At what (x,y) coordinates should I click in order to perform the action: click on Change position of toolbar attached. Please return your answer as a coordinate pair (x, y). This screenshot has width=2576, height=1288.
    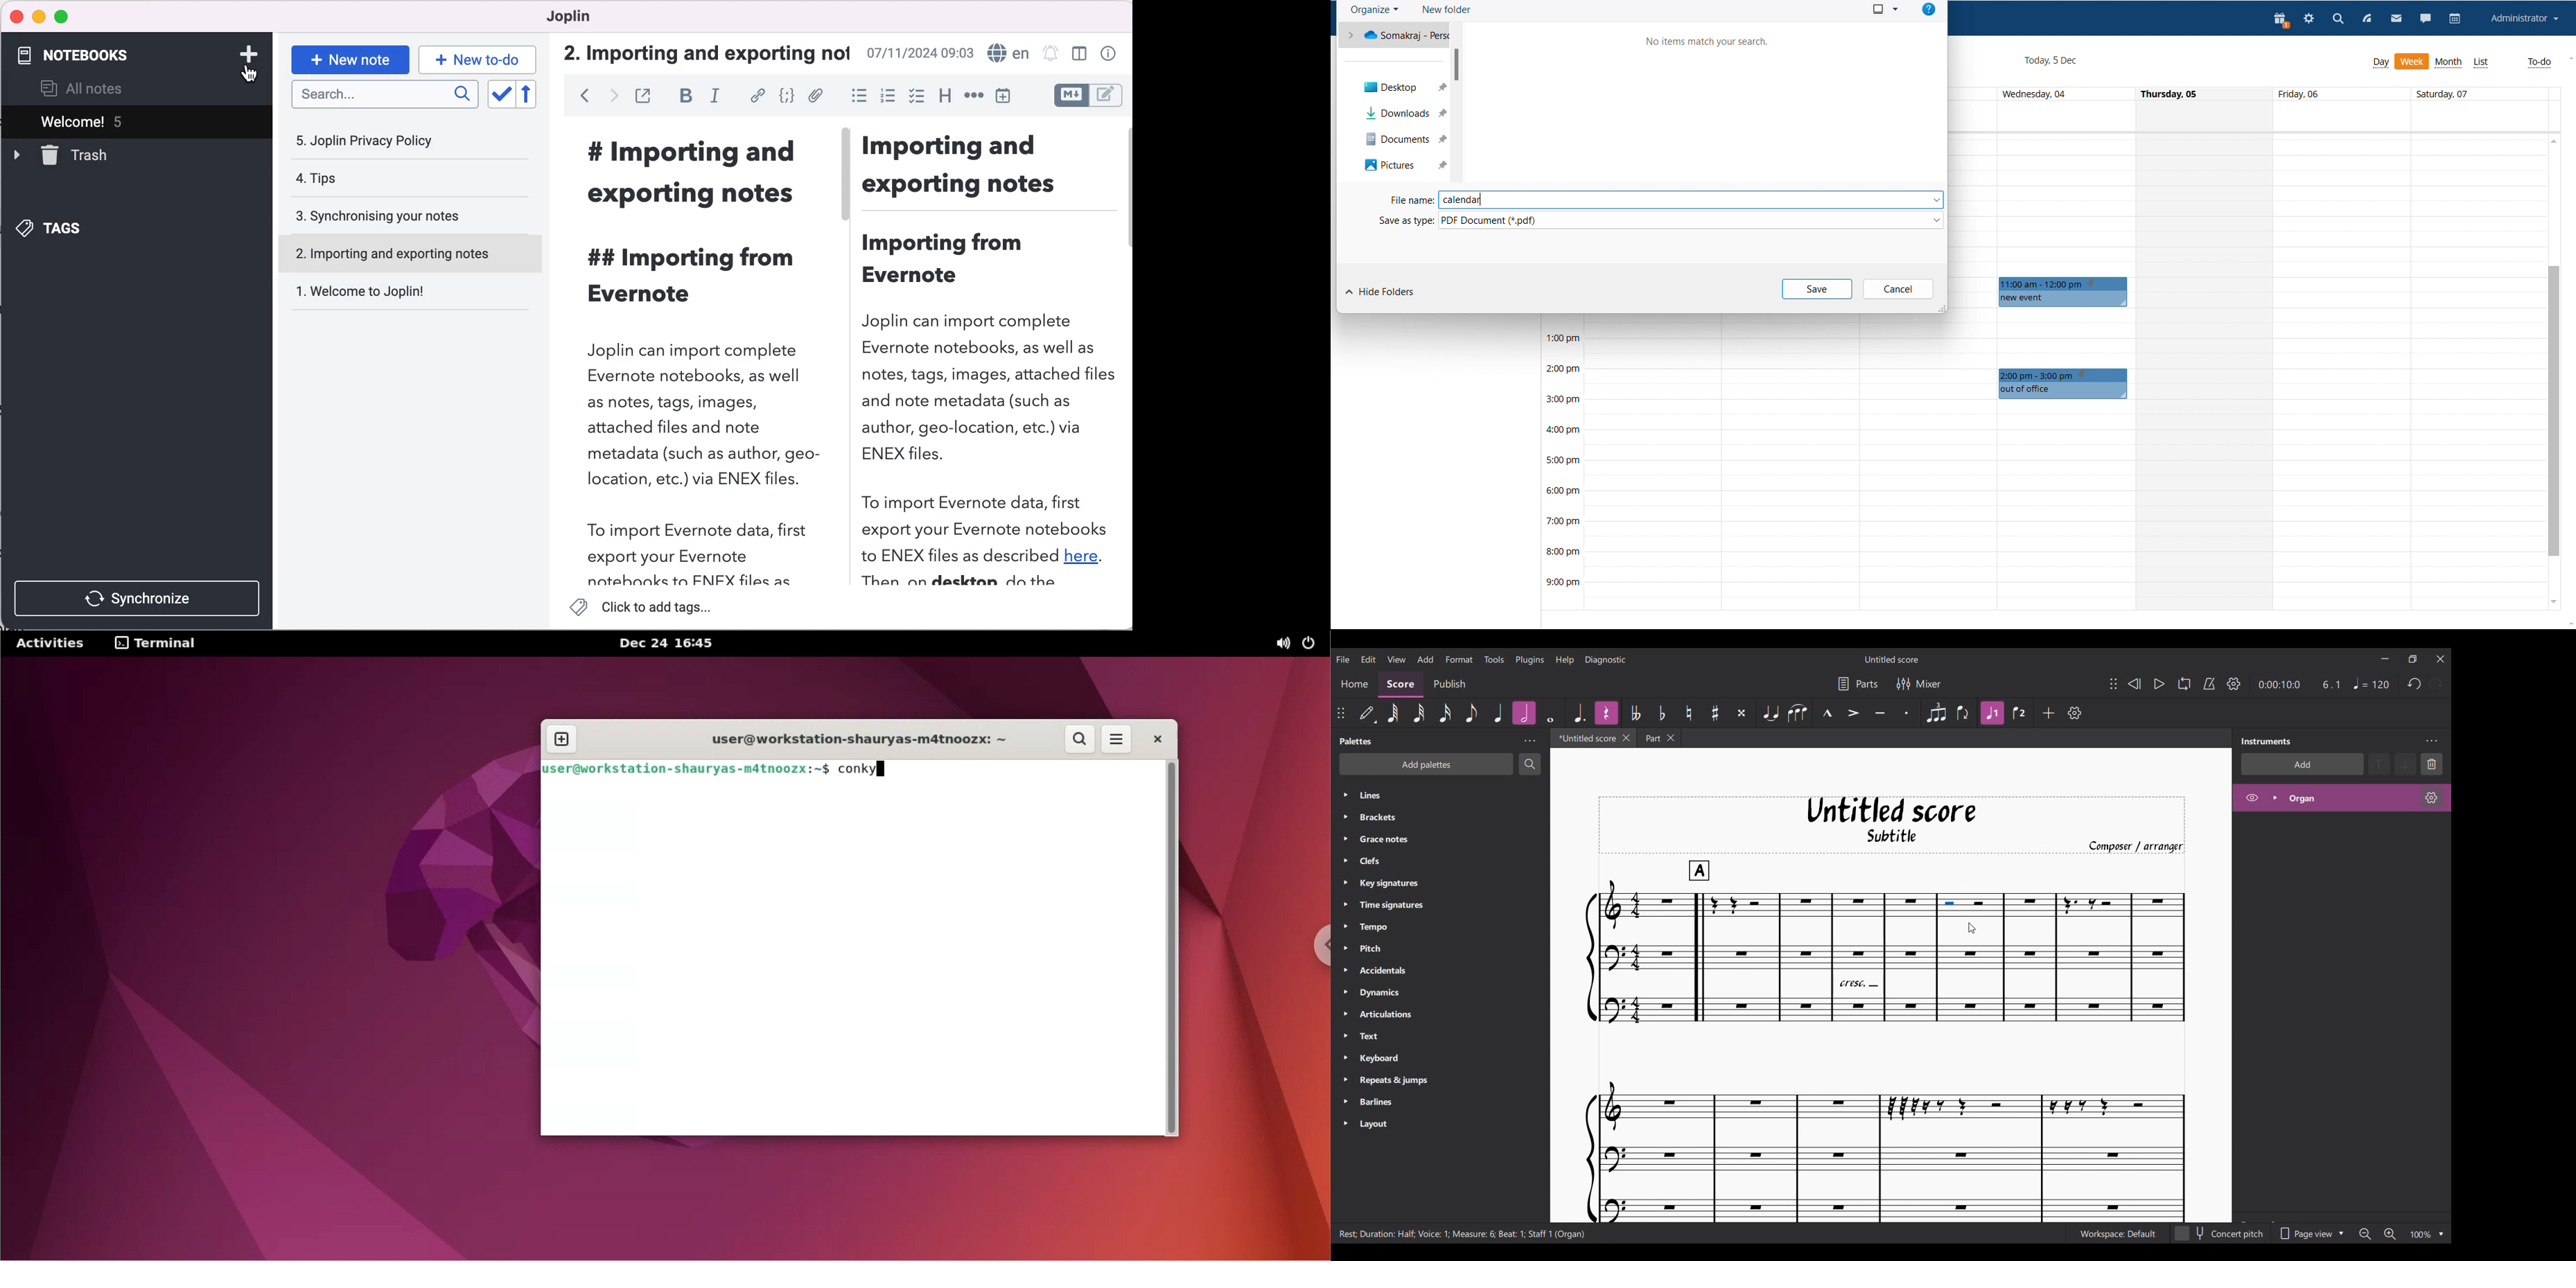
    Looking at the image, I should click on (2114, 684).